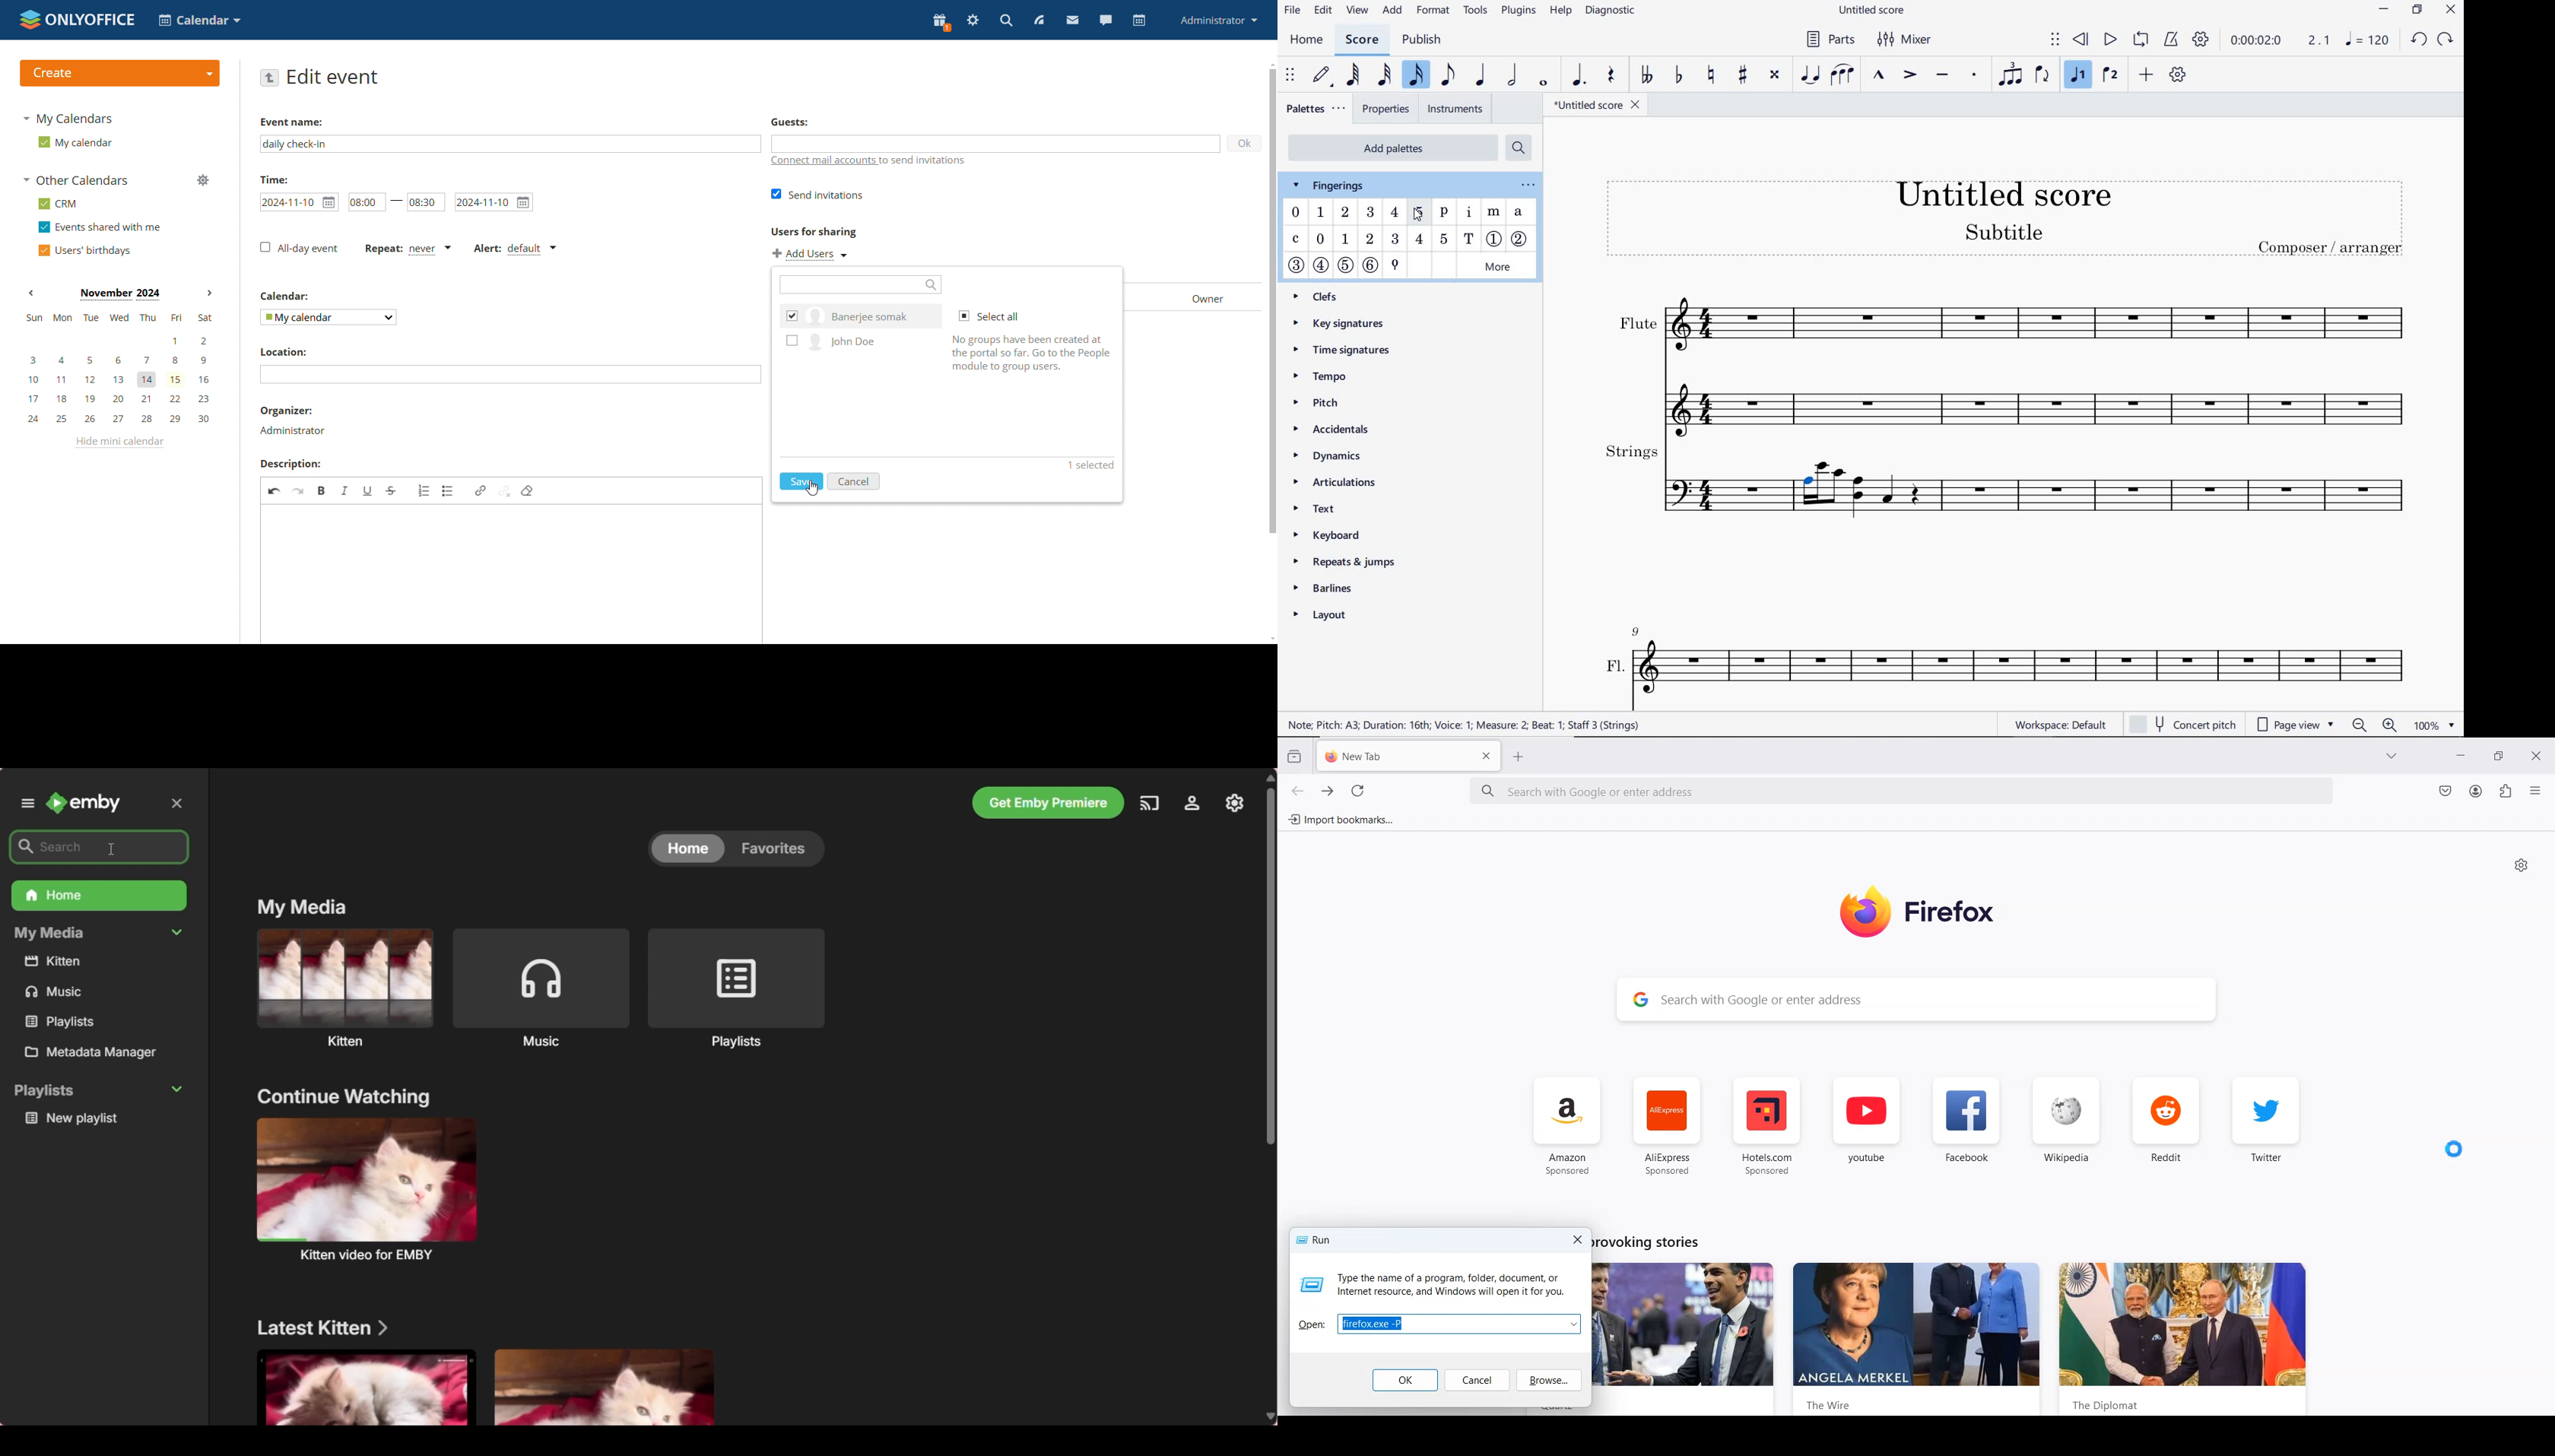  What do you see at coordinates (2110, 75) in the screenshot?
I see `voice 2` at bounding box center [2110, 75].